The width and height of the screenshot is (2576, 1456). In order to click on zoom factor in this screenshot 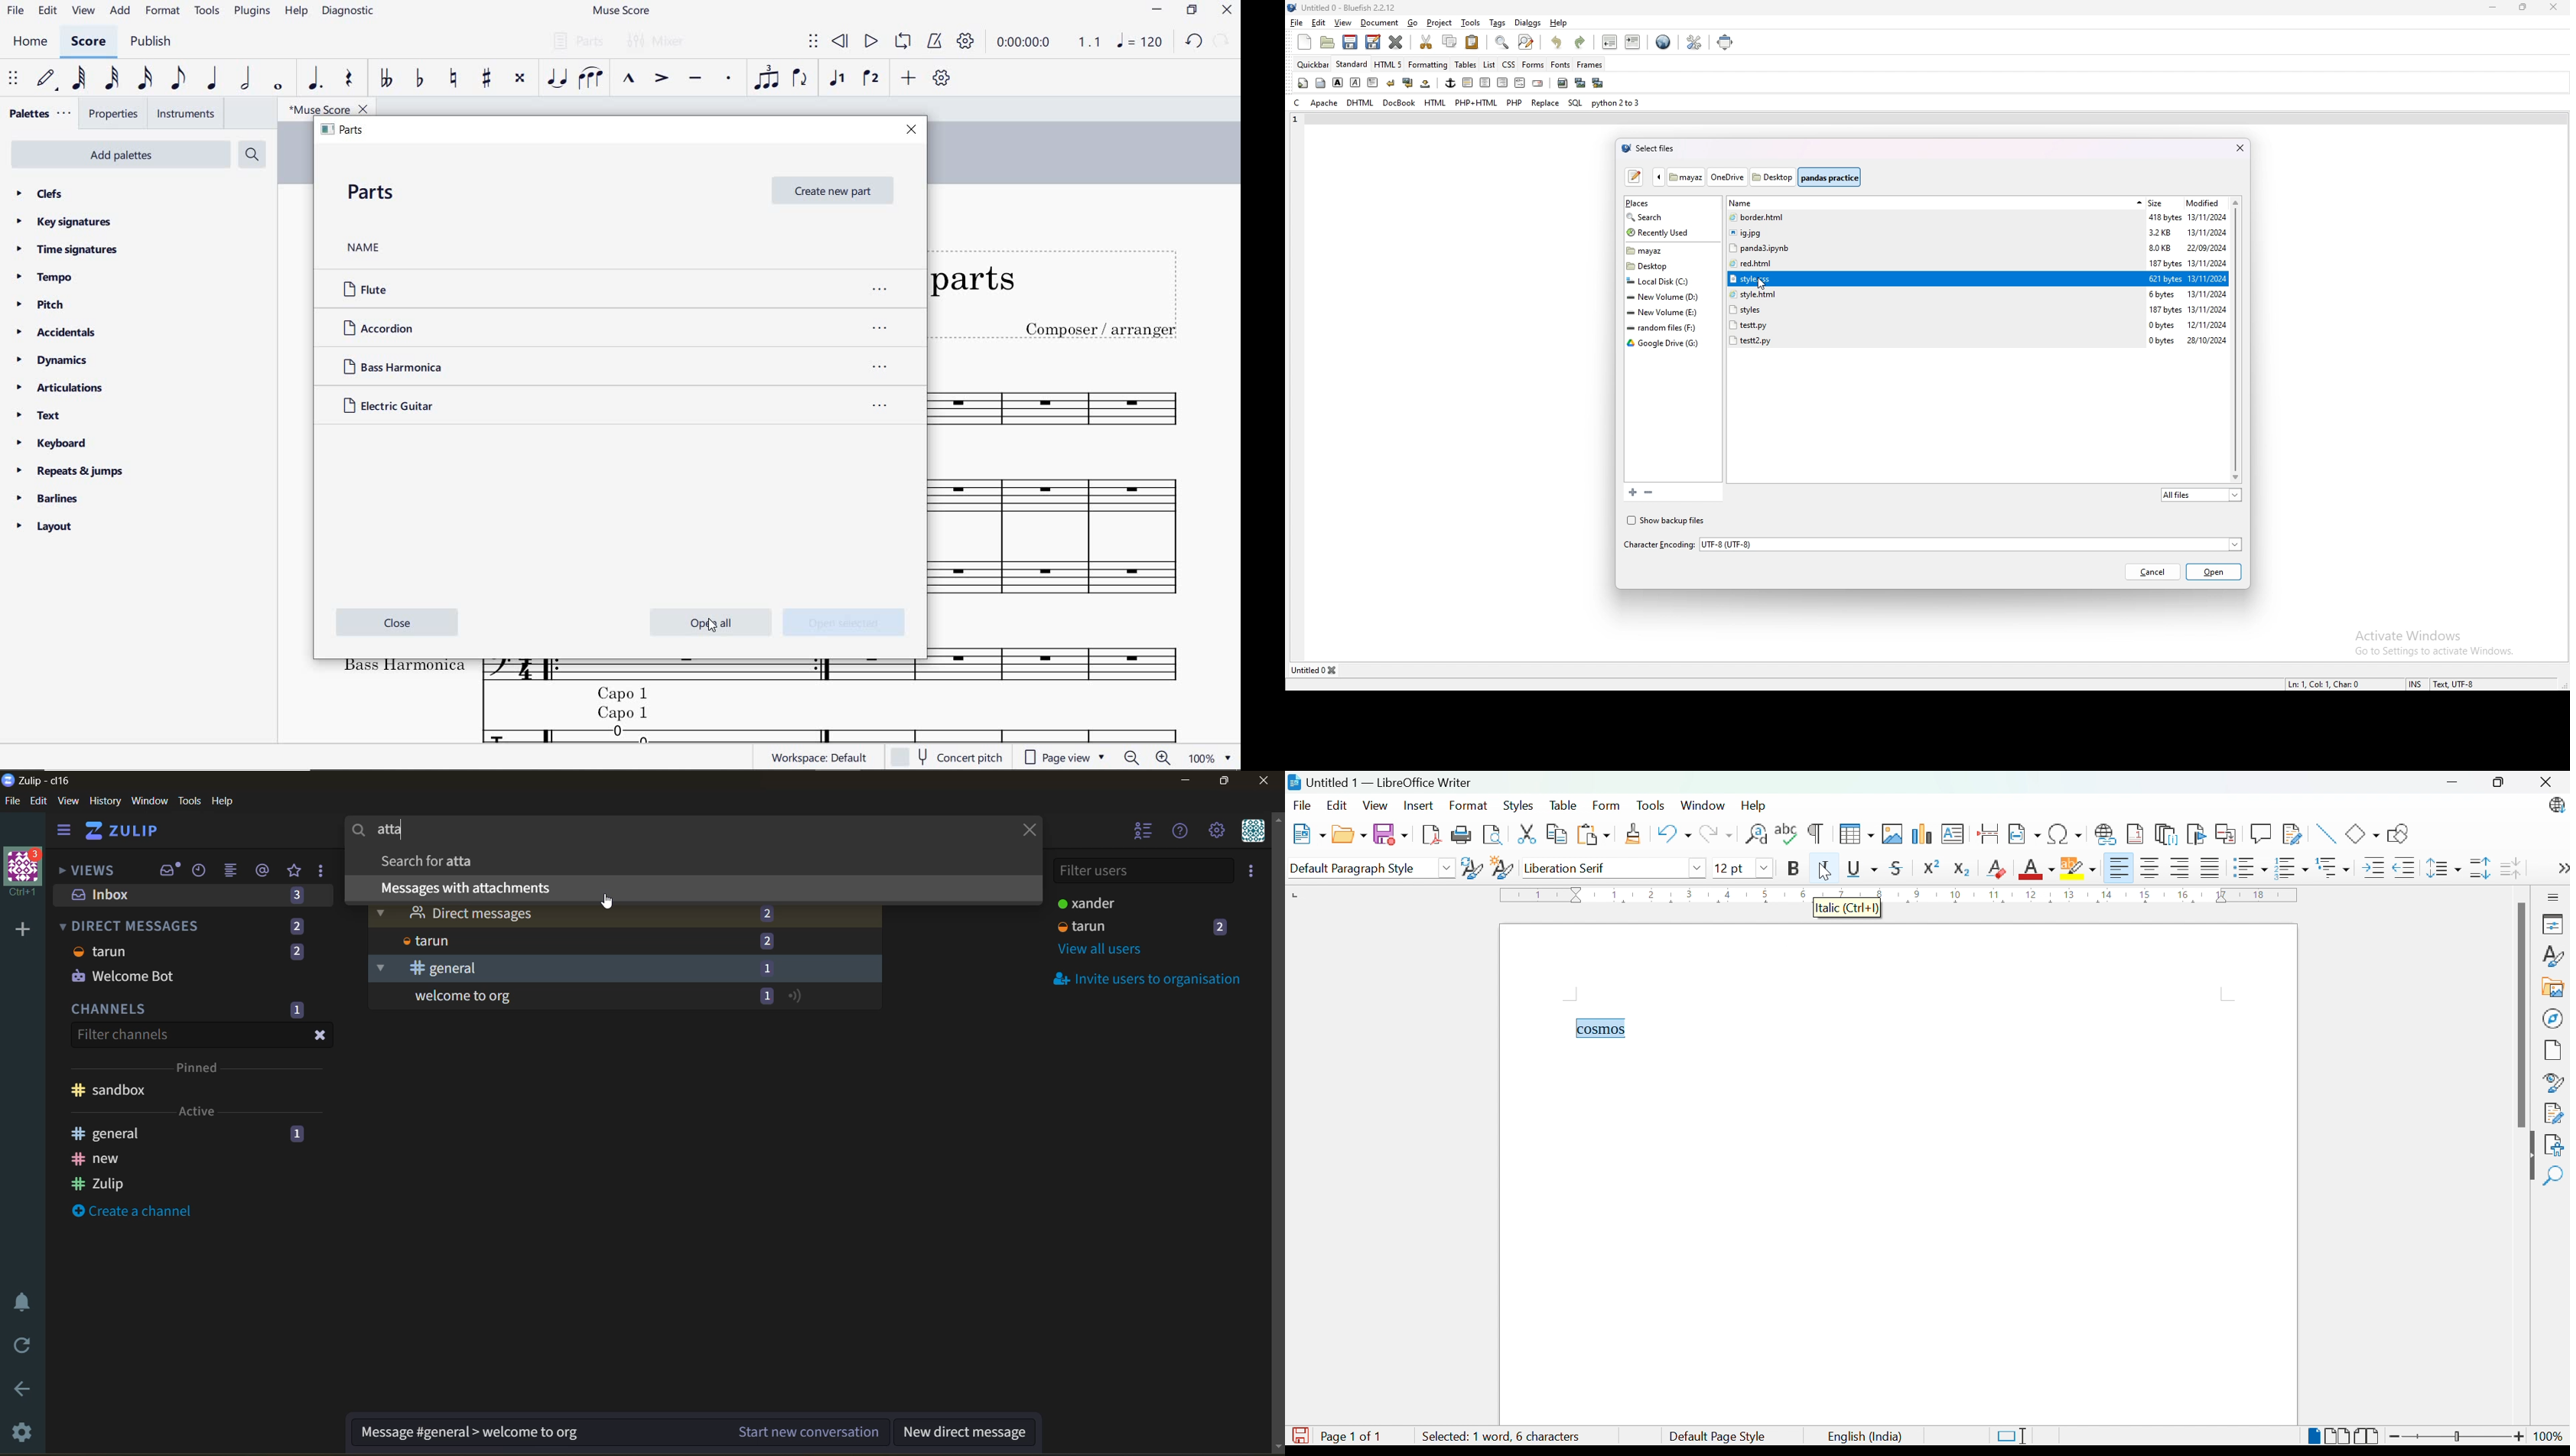, I will do `click(1208, 758)`.